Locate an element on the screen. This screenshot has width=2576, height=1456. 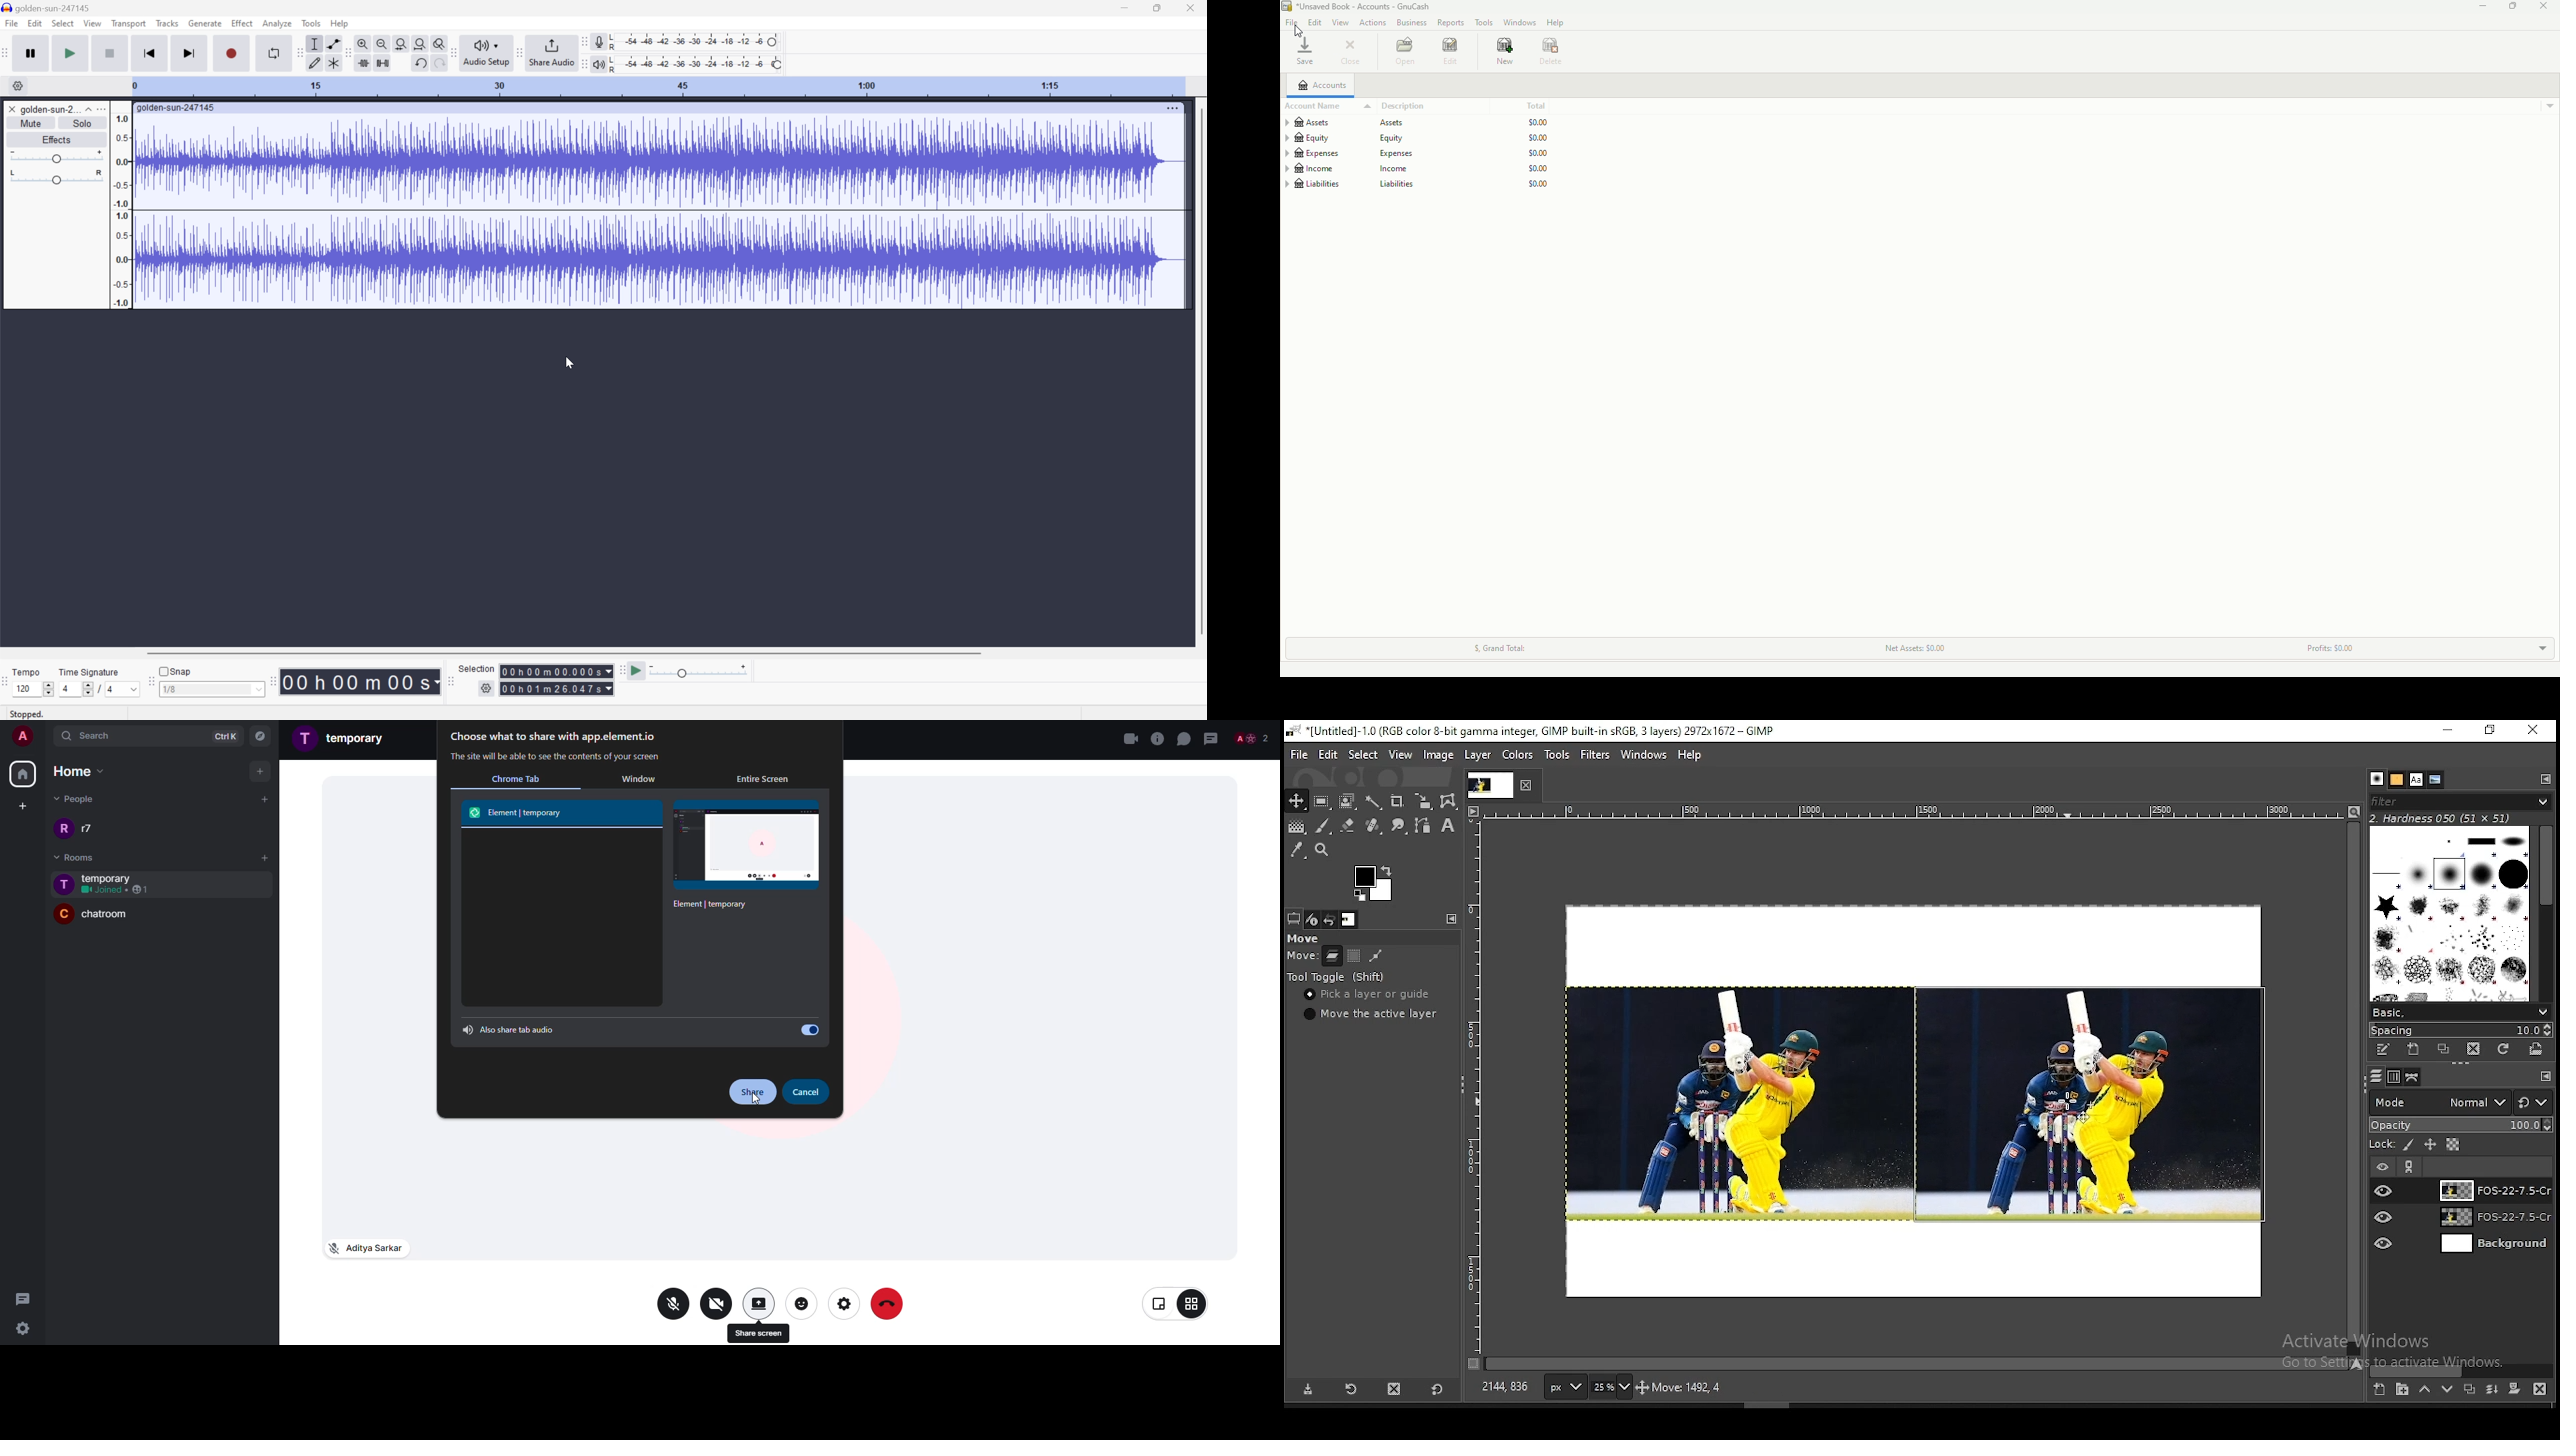
account is located at coordinates (24, 738).